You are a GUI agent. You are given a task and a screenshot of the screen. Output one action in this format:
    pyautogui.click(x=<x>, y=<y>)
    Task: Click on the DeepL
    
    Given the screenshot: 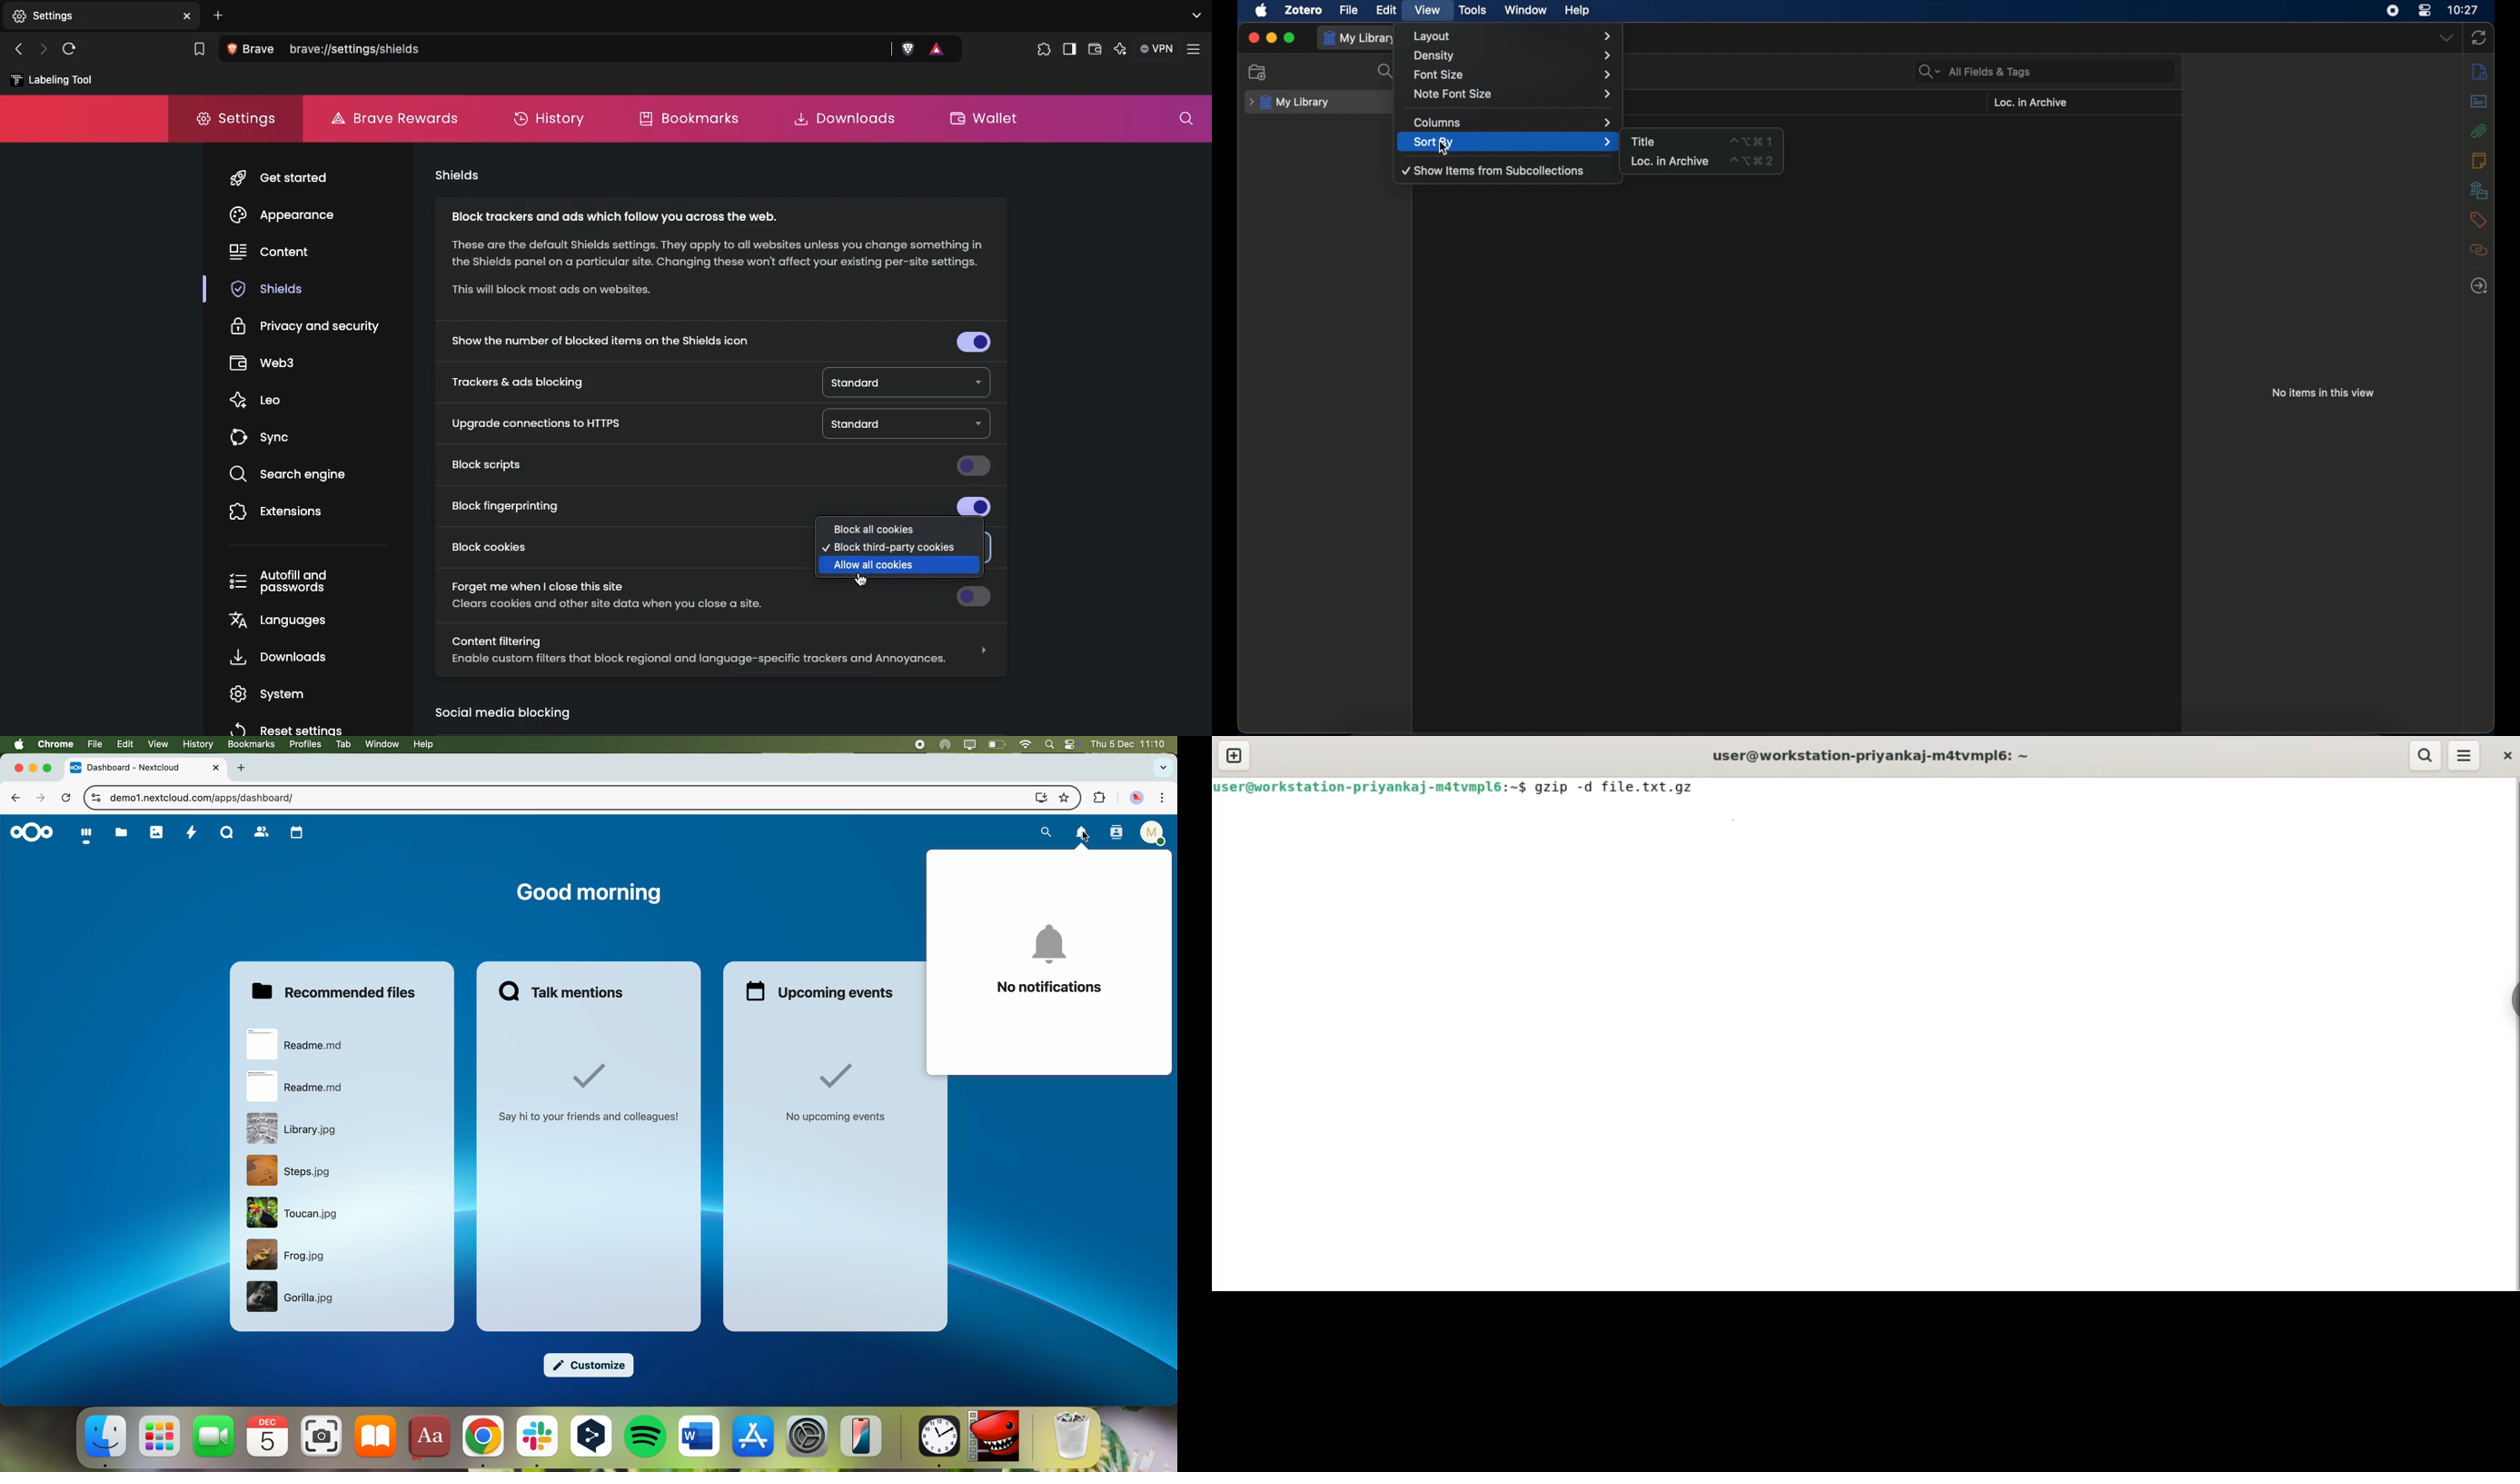 What is the action you would take?
    pyautogui.click(x=592, y=1442)
    